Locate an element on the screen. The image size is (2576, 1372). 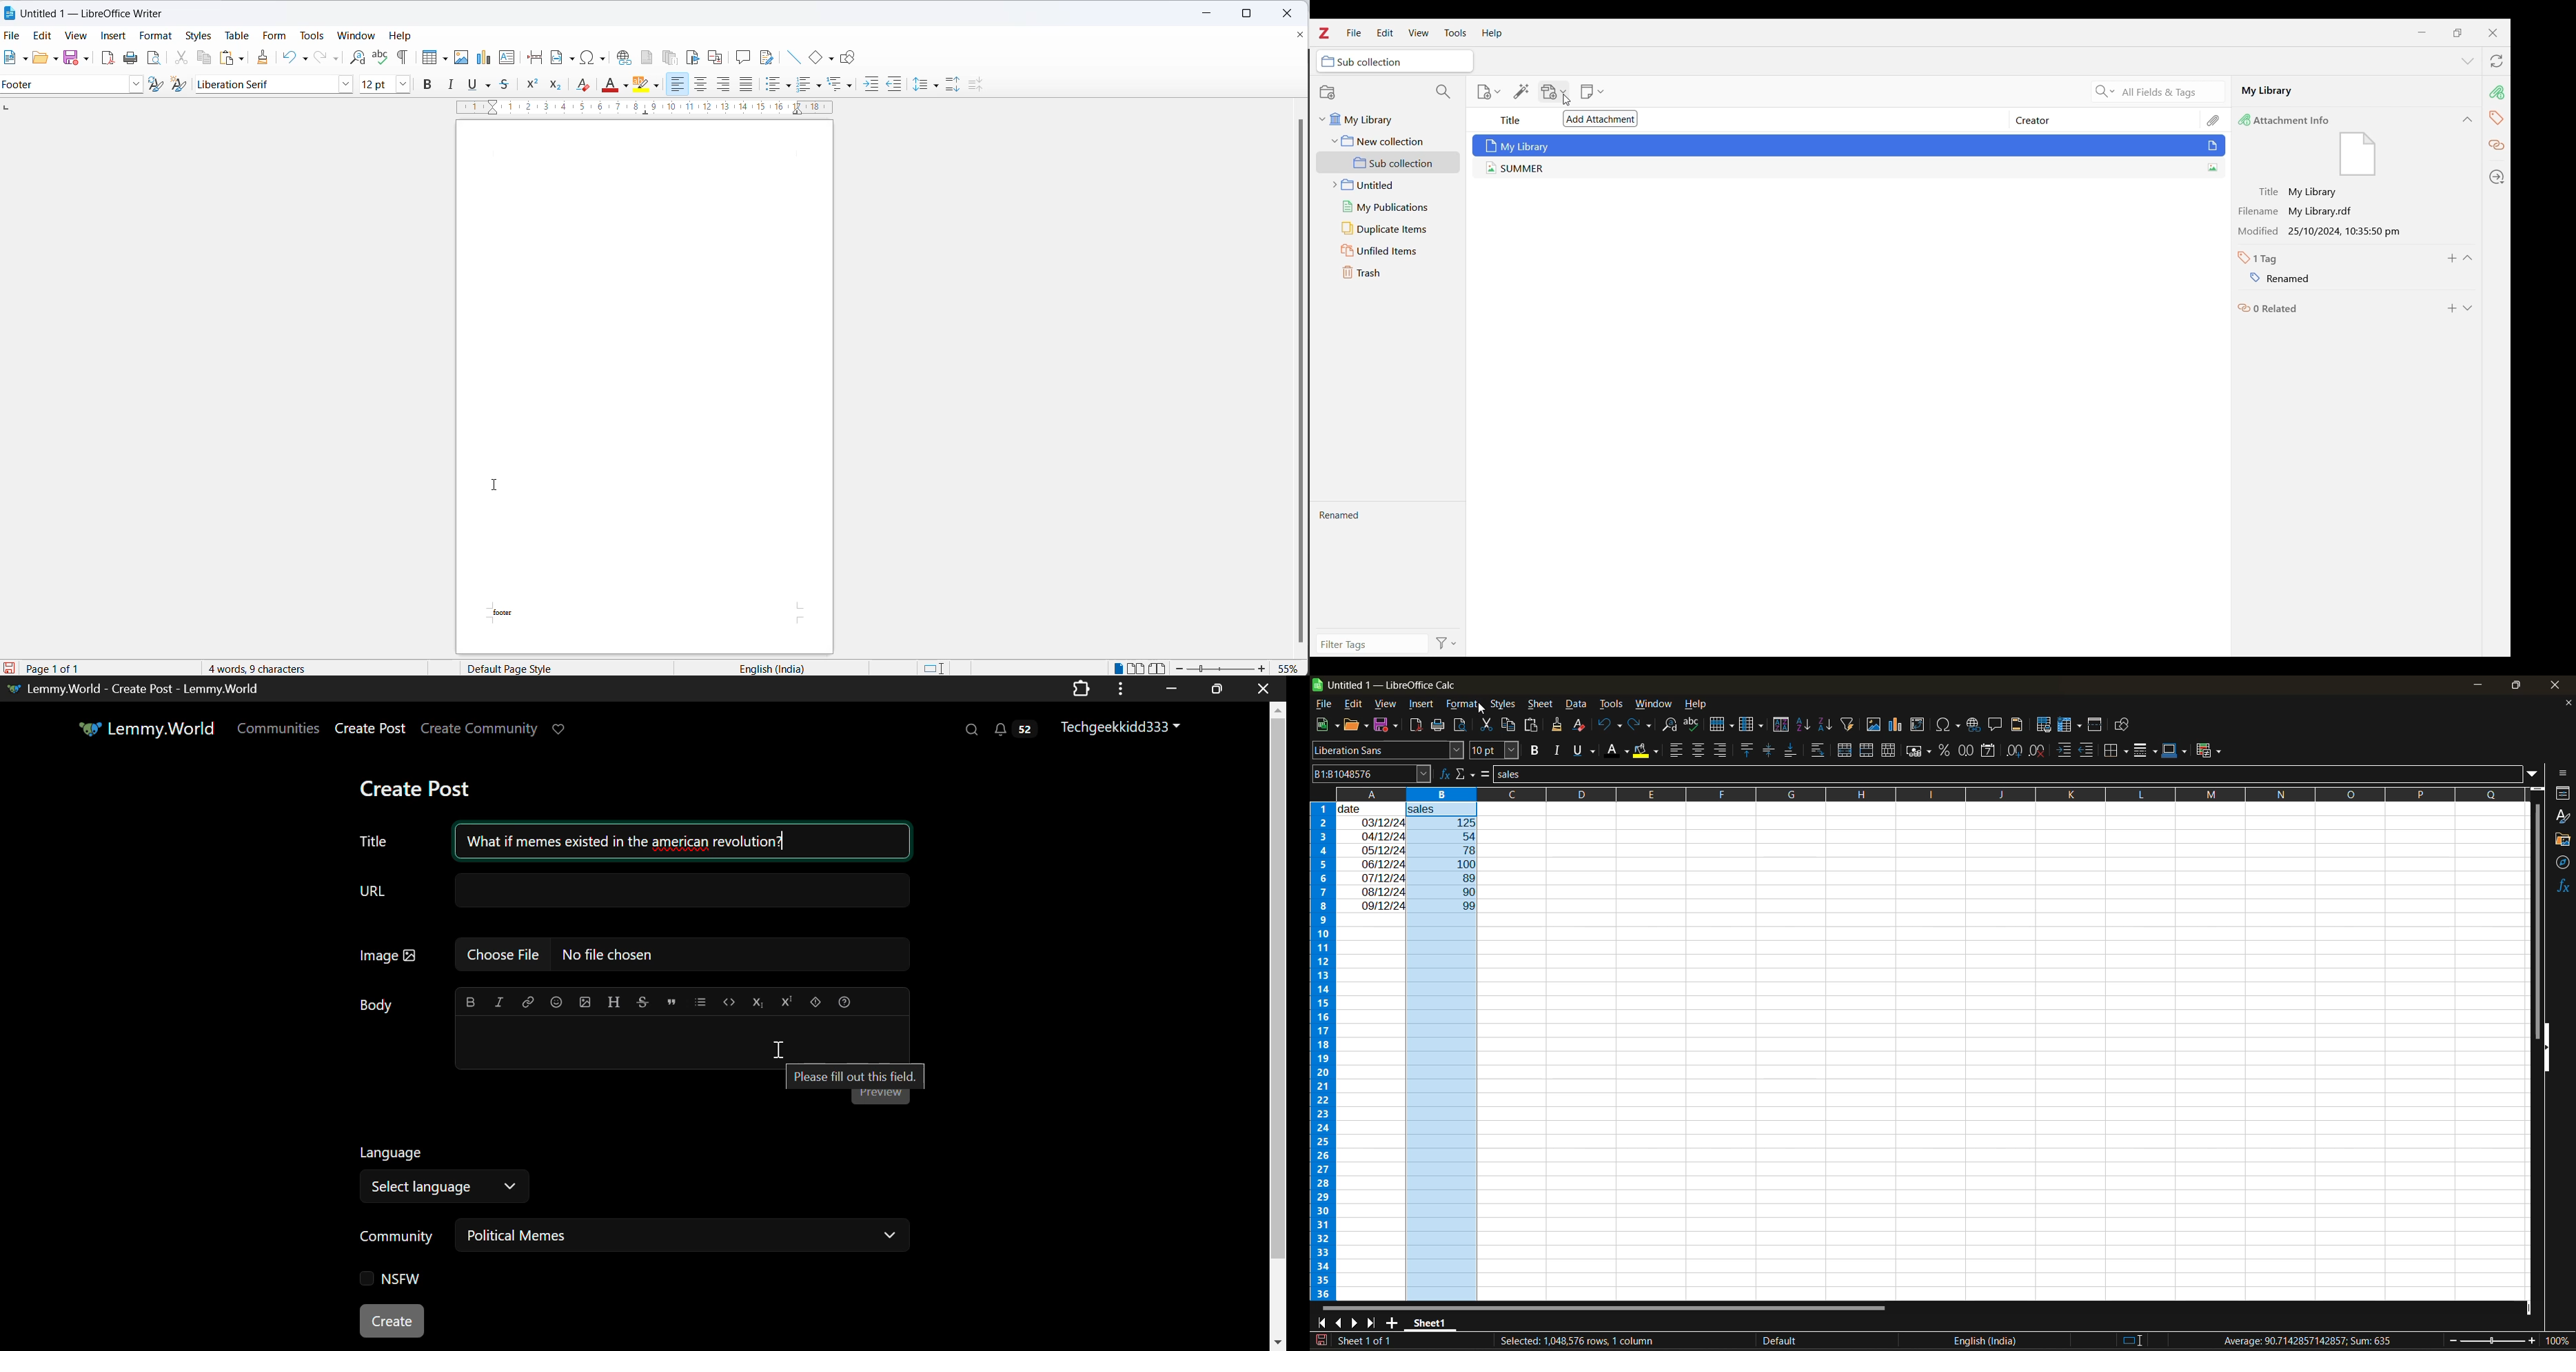
Attachment info is located at coordinates (2497, 93).